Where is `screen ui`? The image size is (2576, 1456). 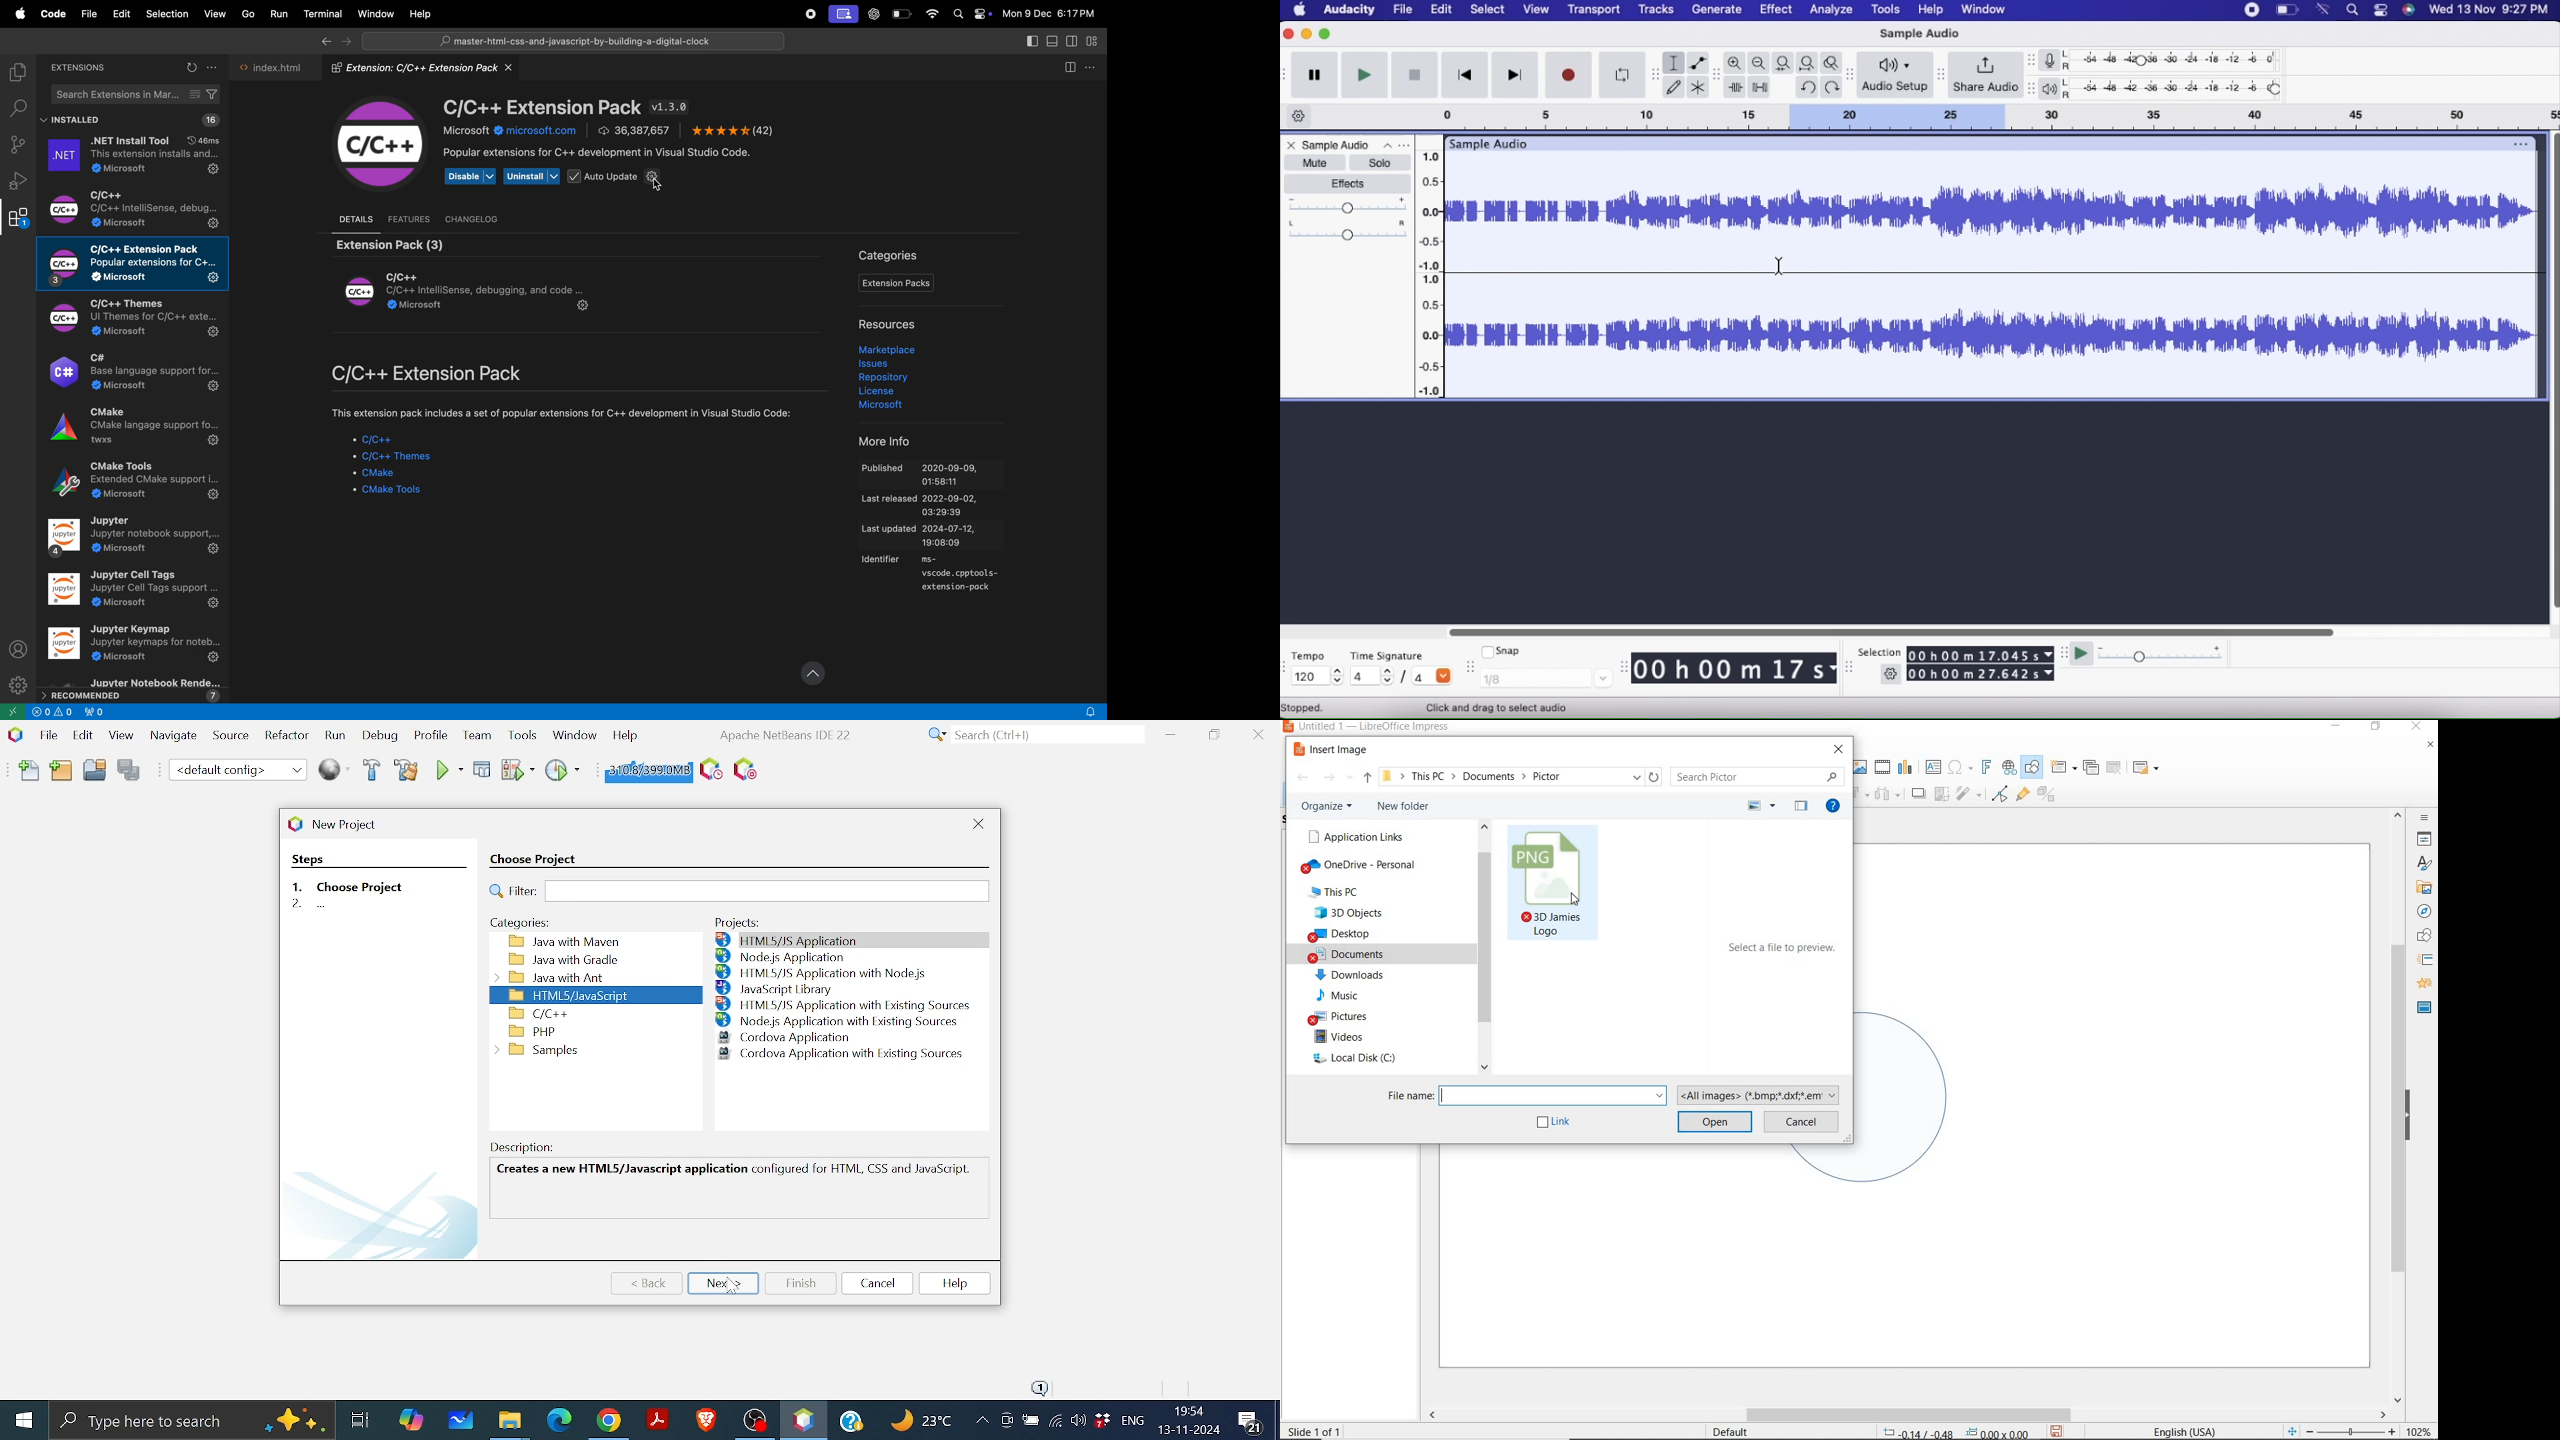 screen ui is located at coordinates (843, 14).